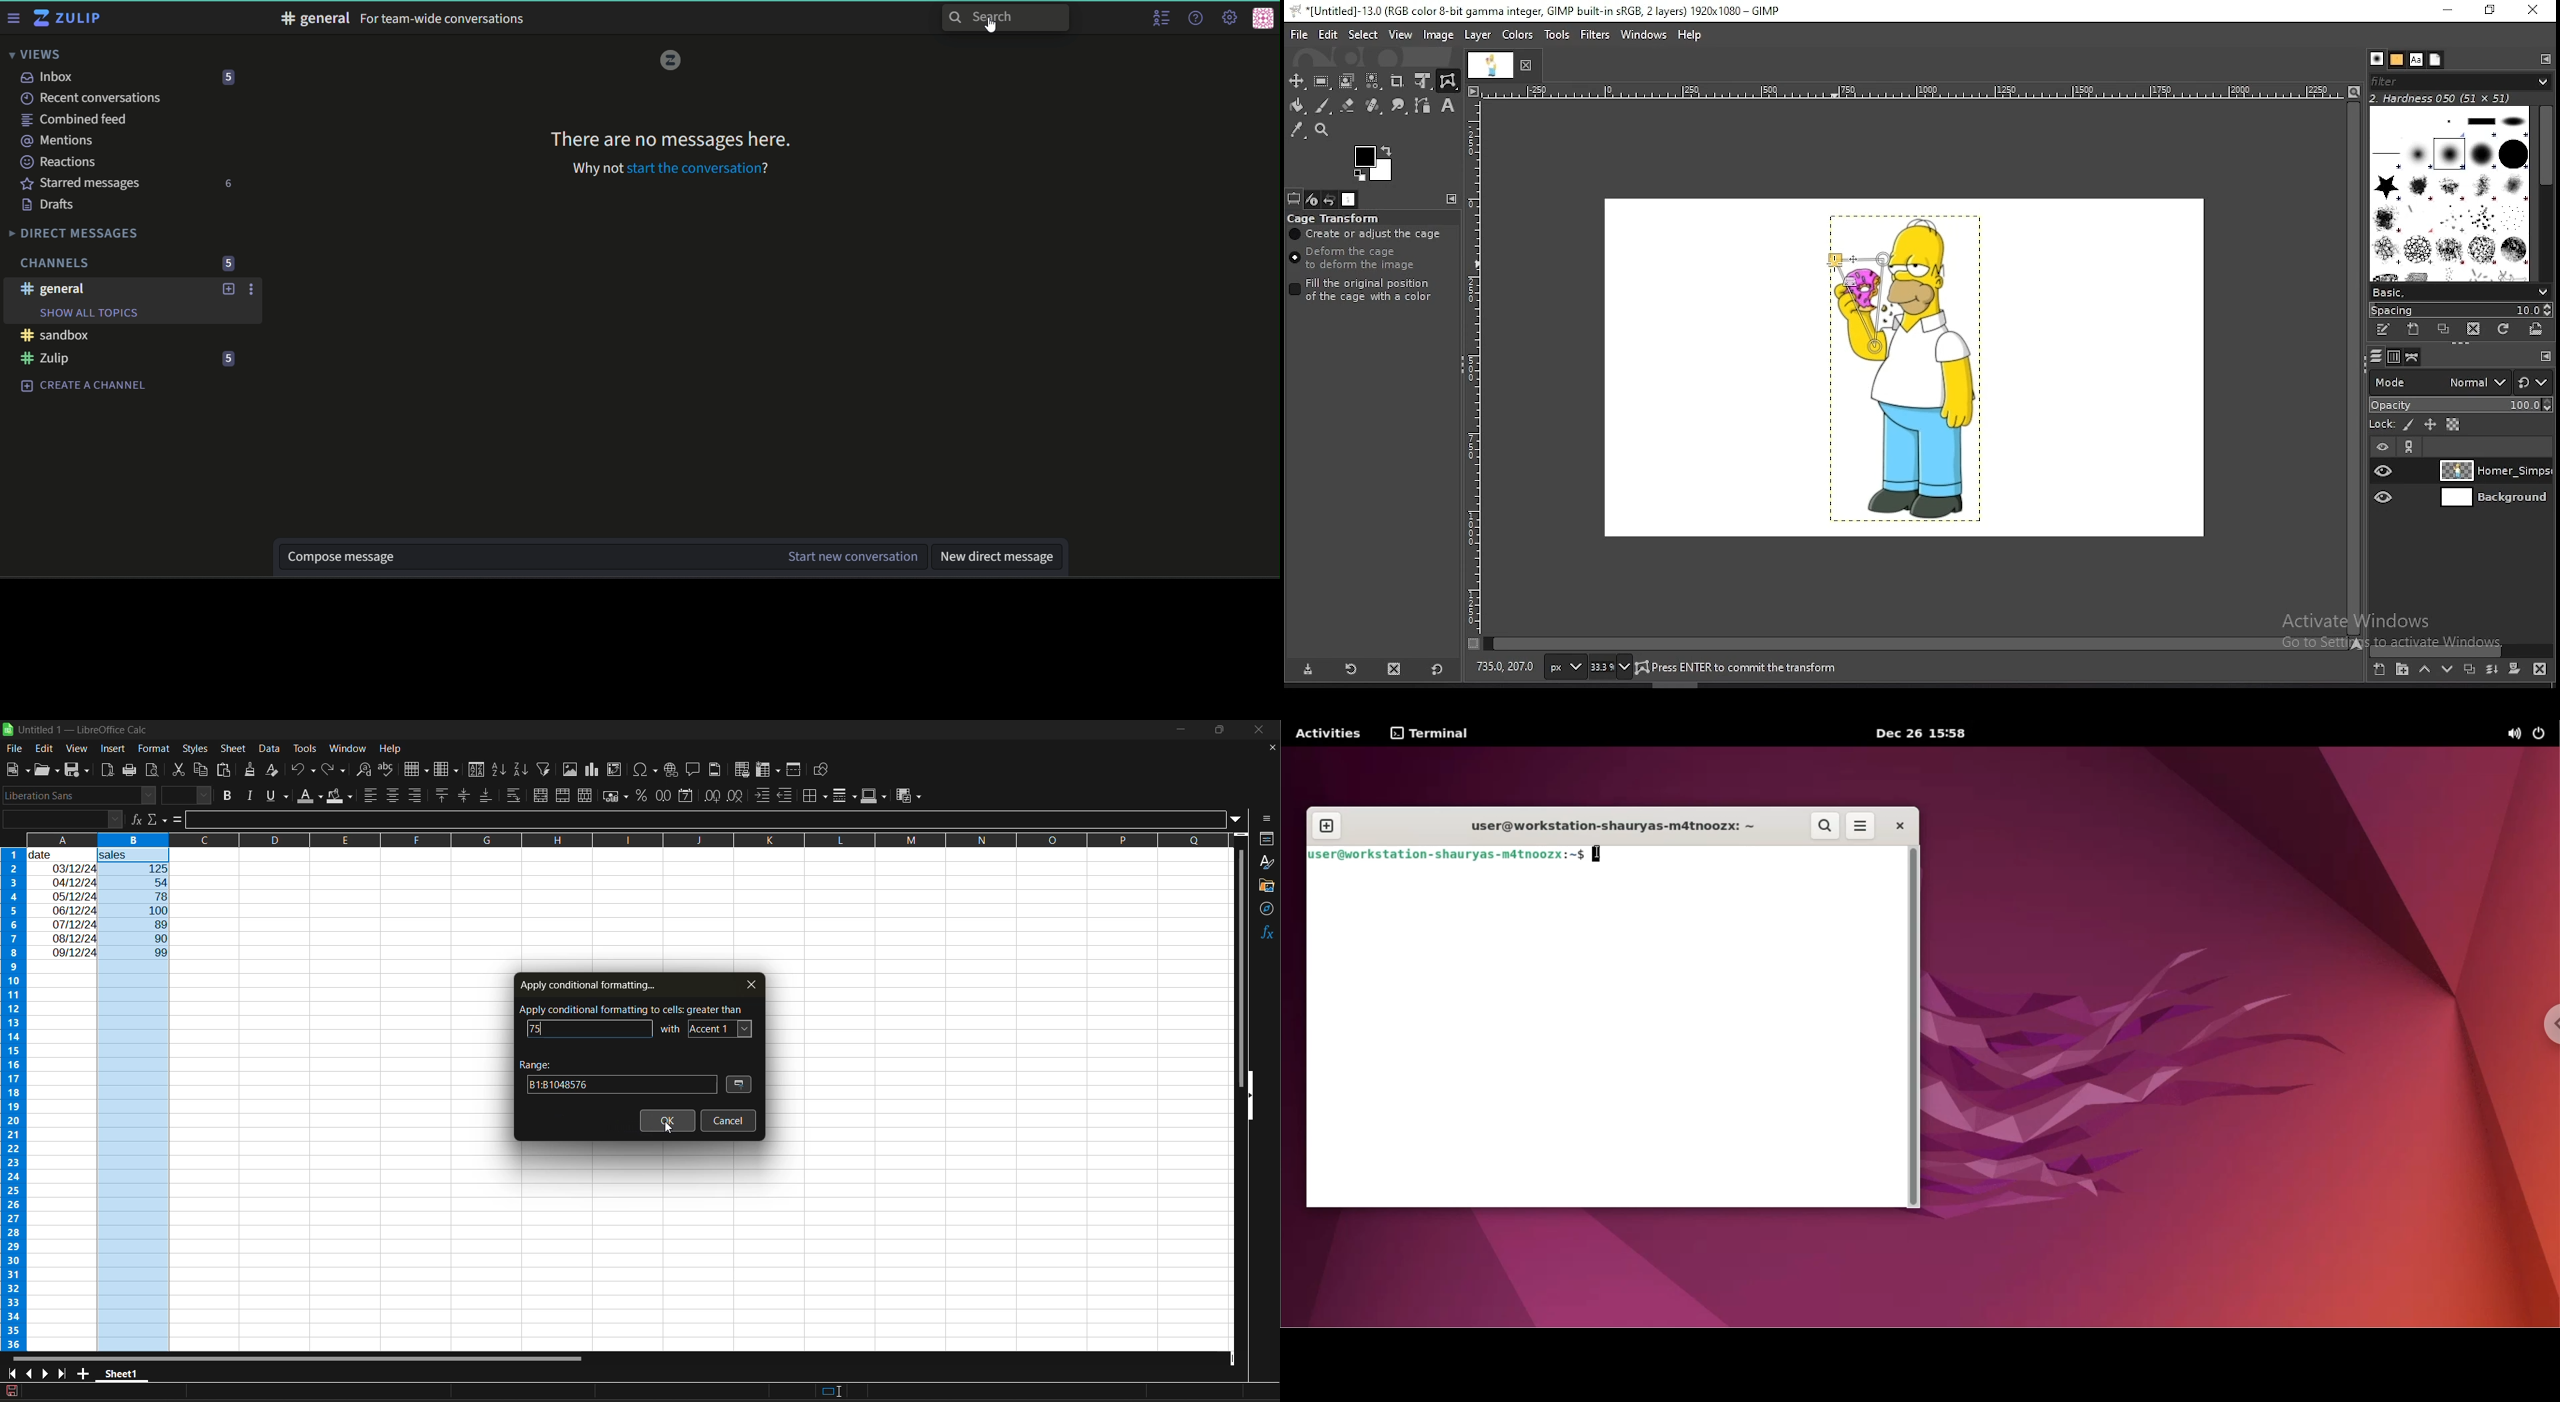 This screenshot has height=1428, width=2576. I want to click on tool options, so click(1294, 199).